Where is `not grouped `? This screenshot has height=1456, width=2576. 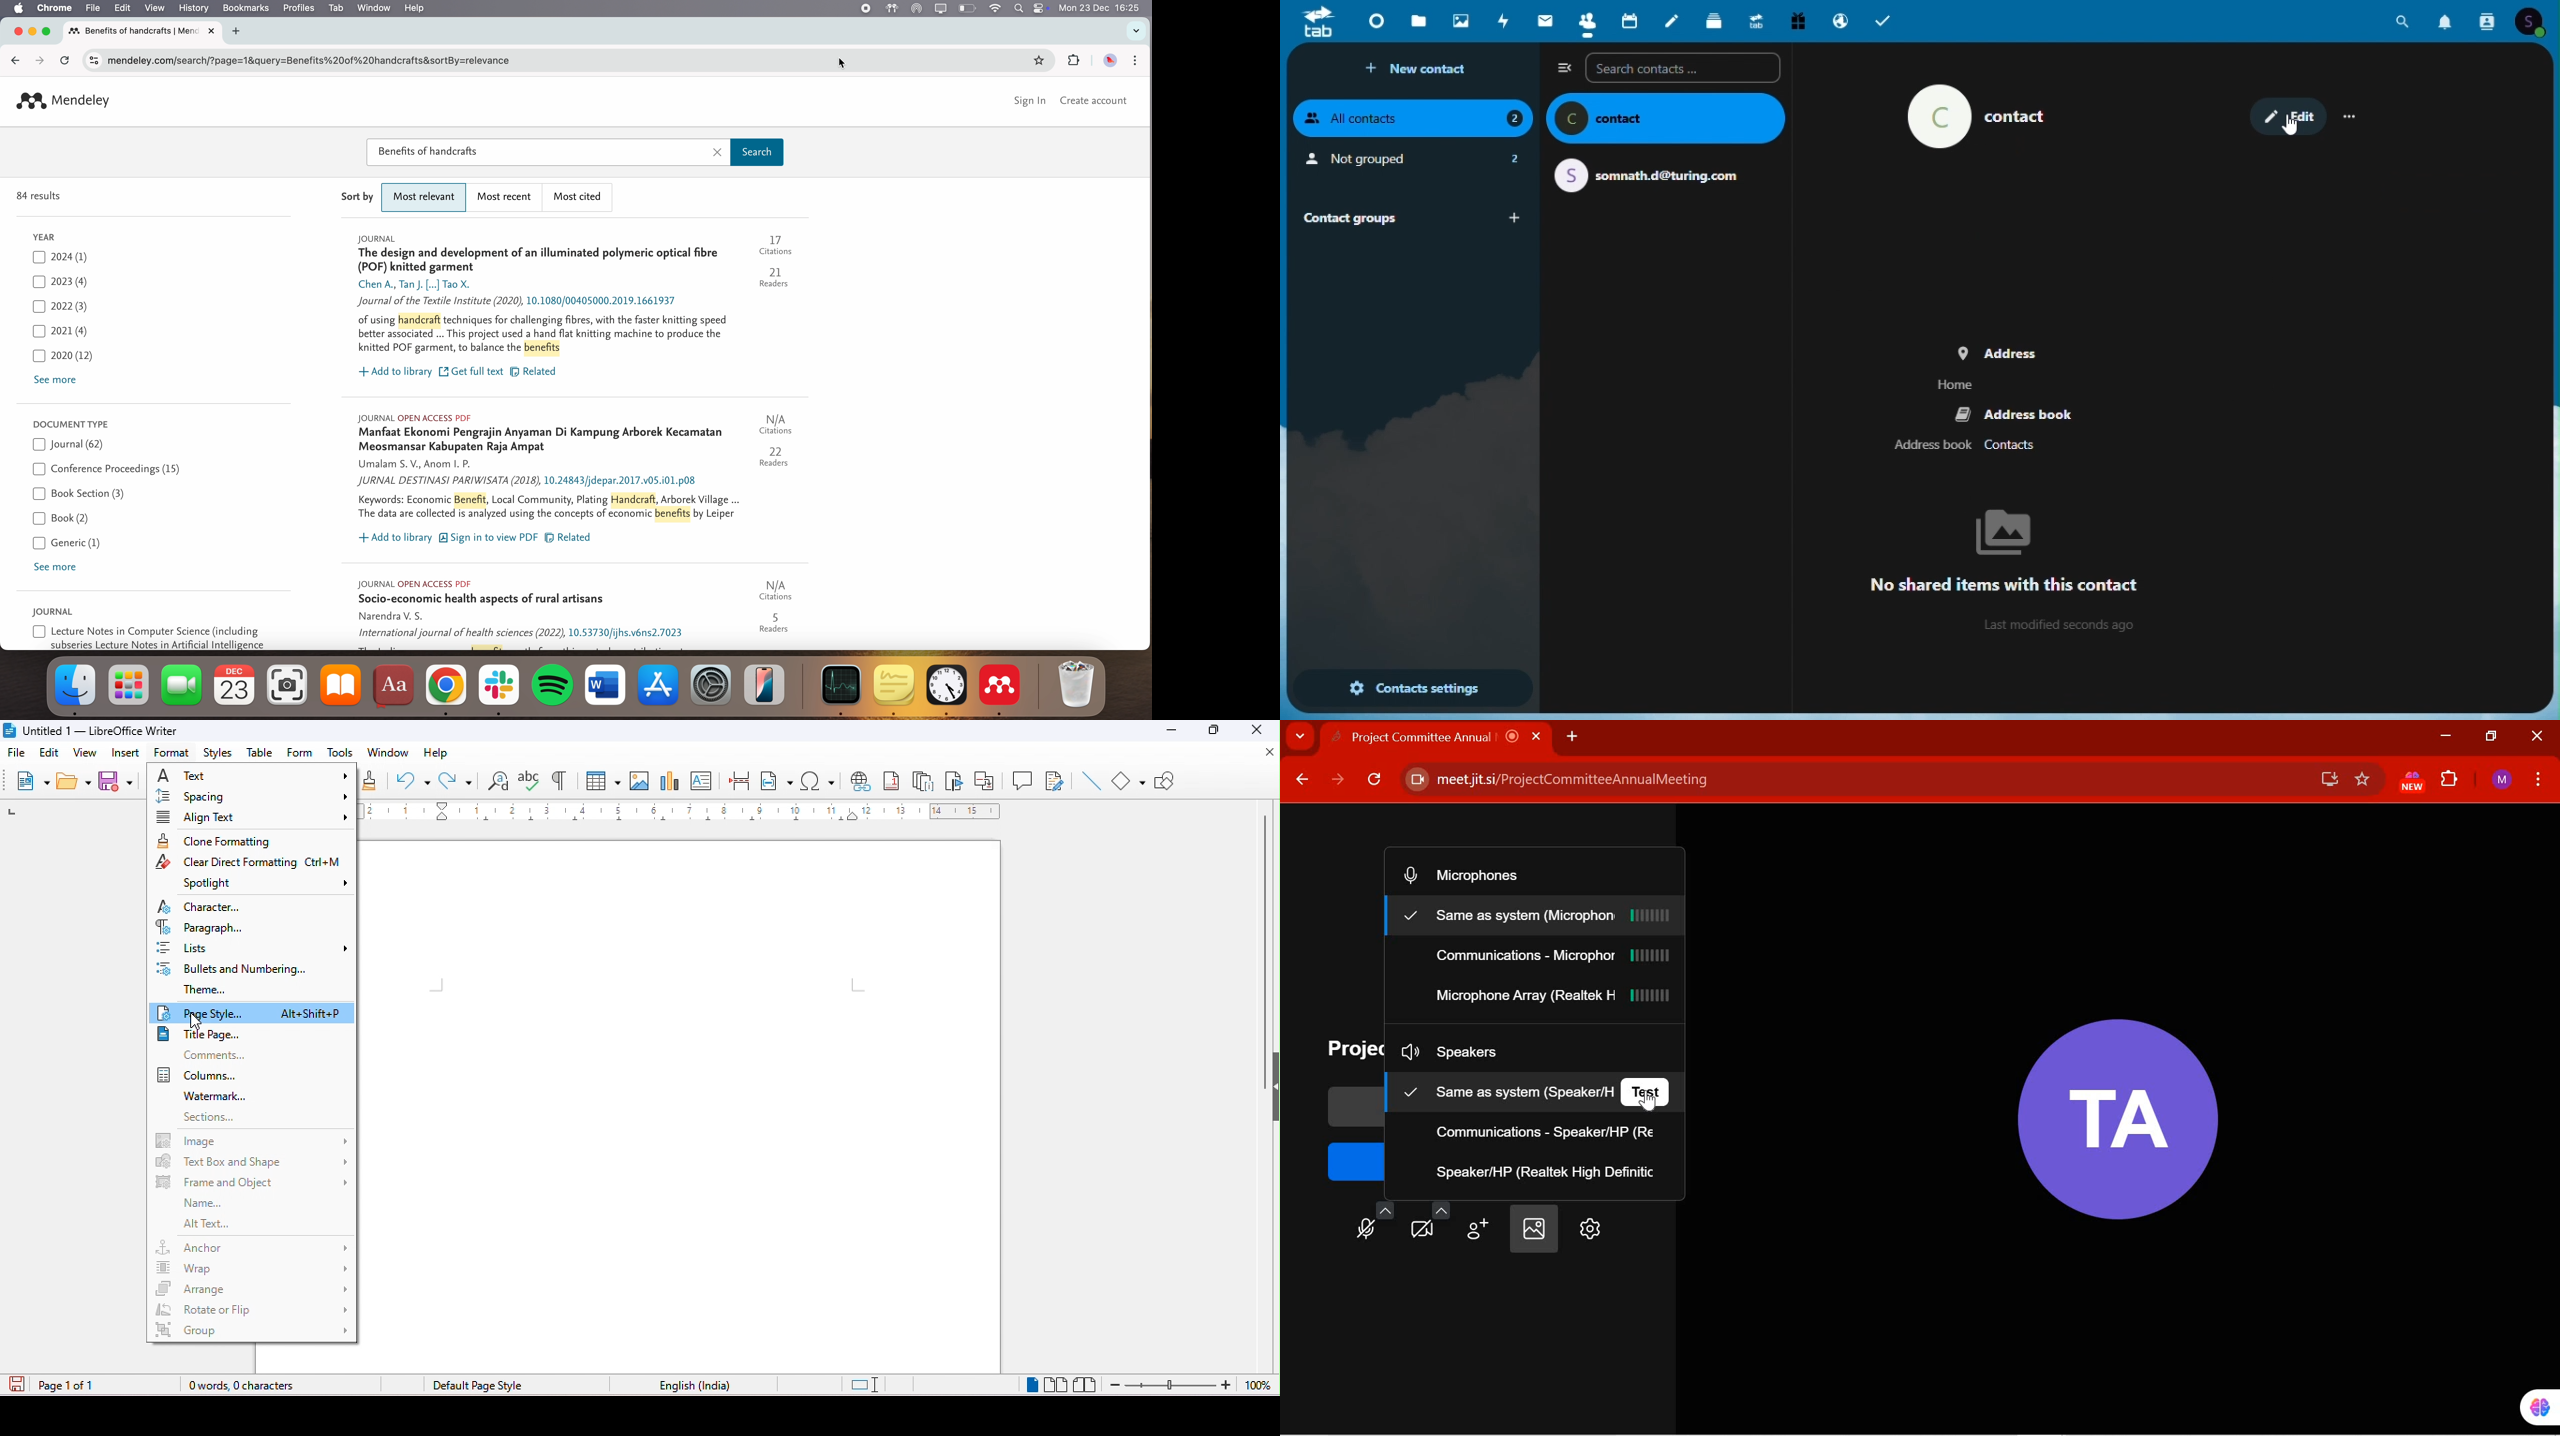
not grouped  is located at coordinates (1409, 159).